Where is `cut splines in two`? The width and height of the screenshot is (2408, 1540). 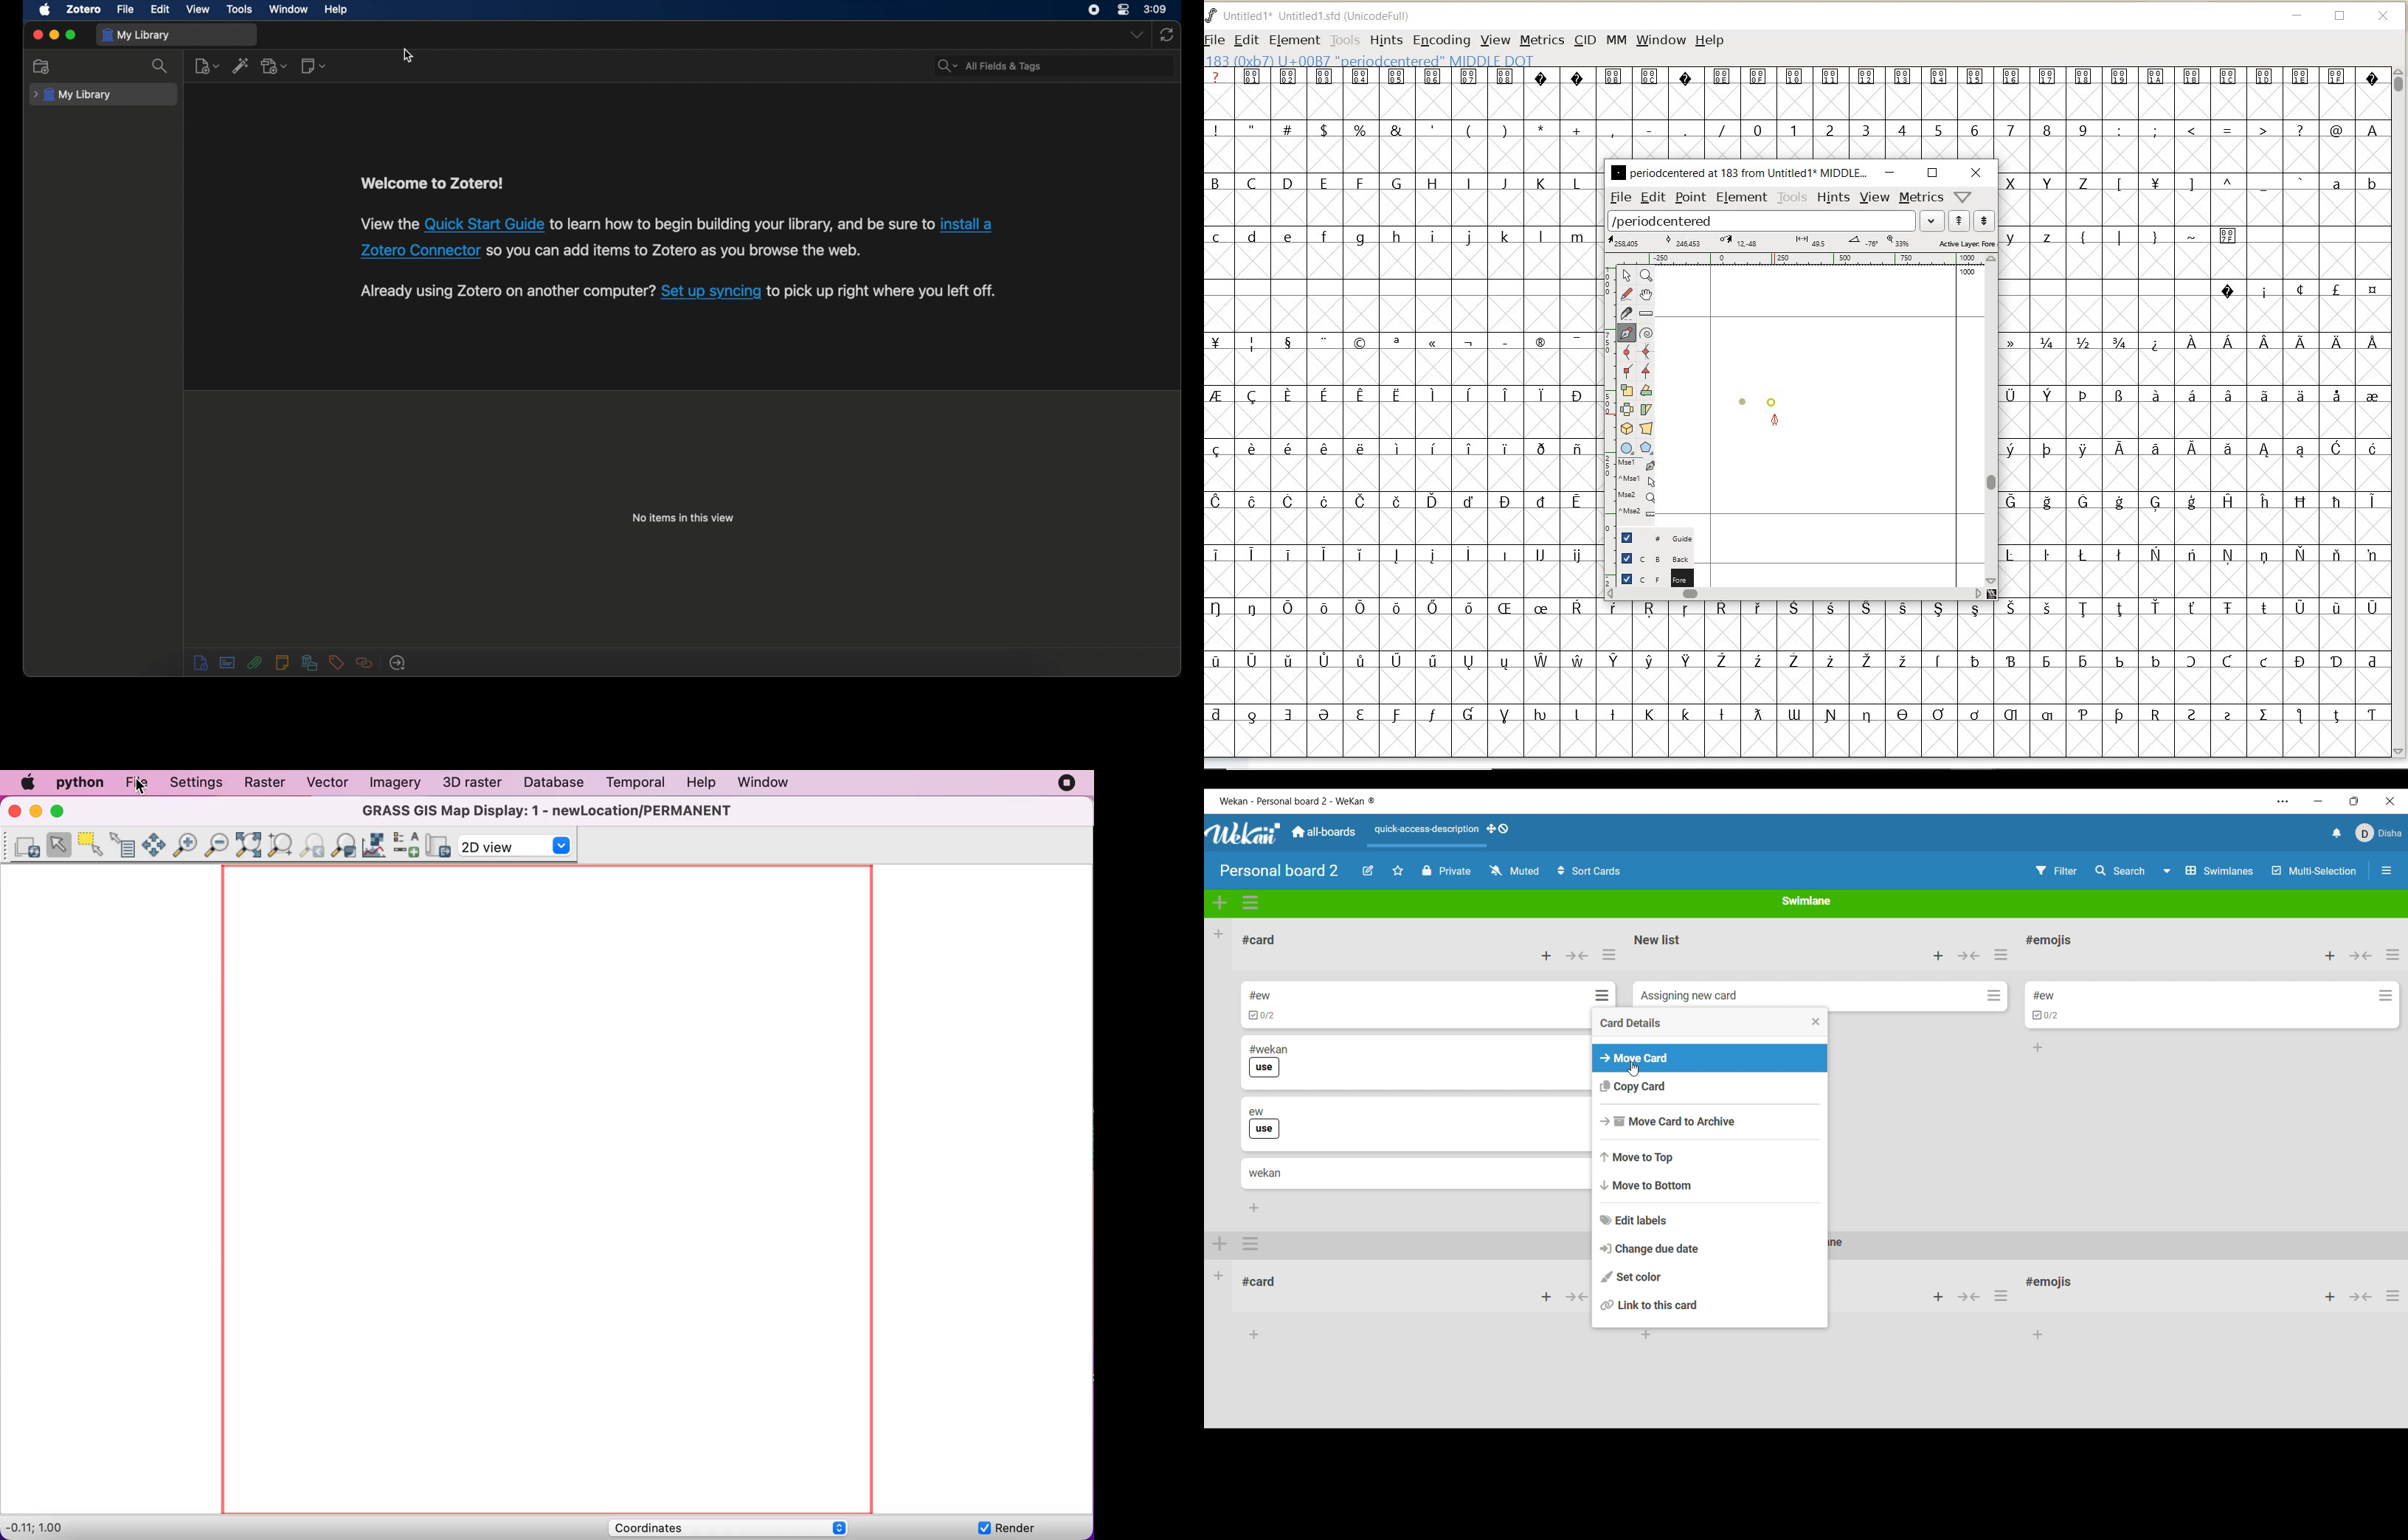
cut splines in two is located at coordinates (1626, 313).